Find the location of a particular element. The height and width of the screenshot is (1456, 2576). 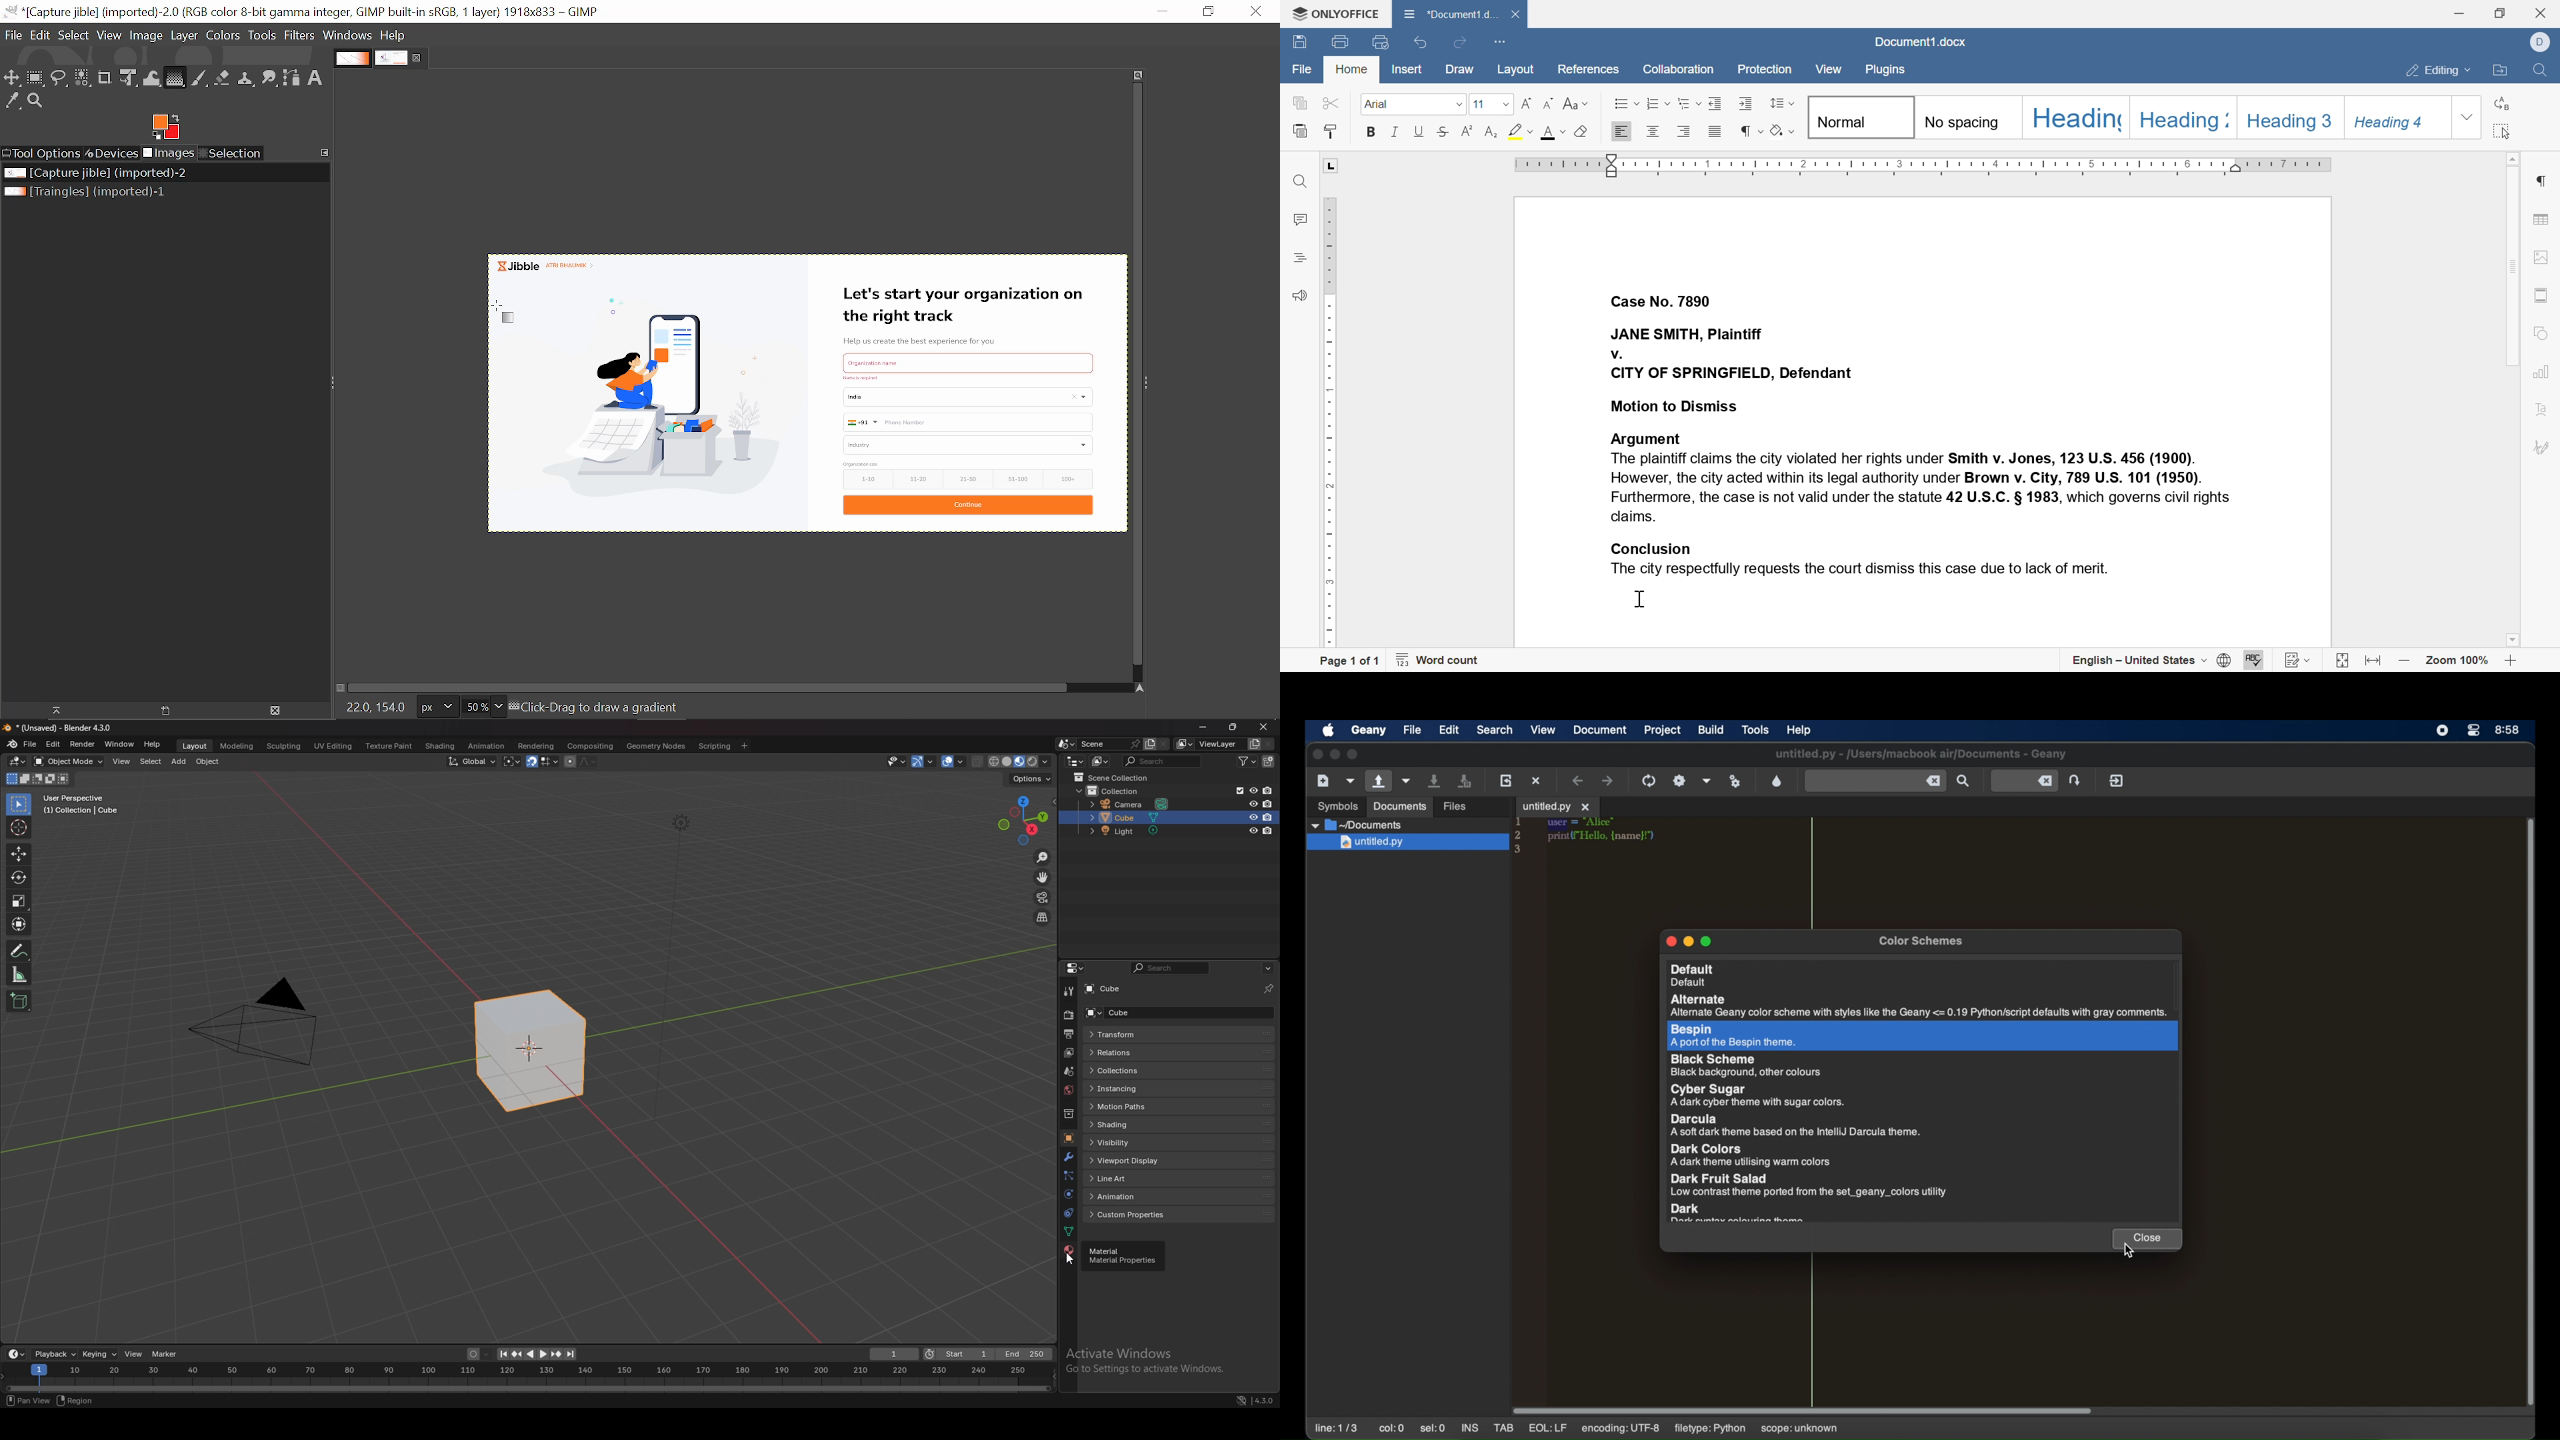

Smudge tool is located at coordinates (268, 77).